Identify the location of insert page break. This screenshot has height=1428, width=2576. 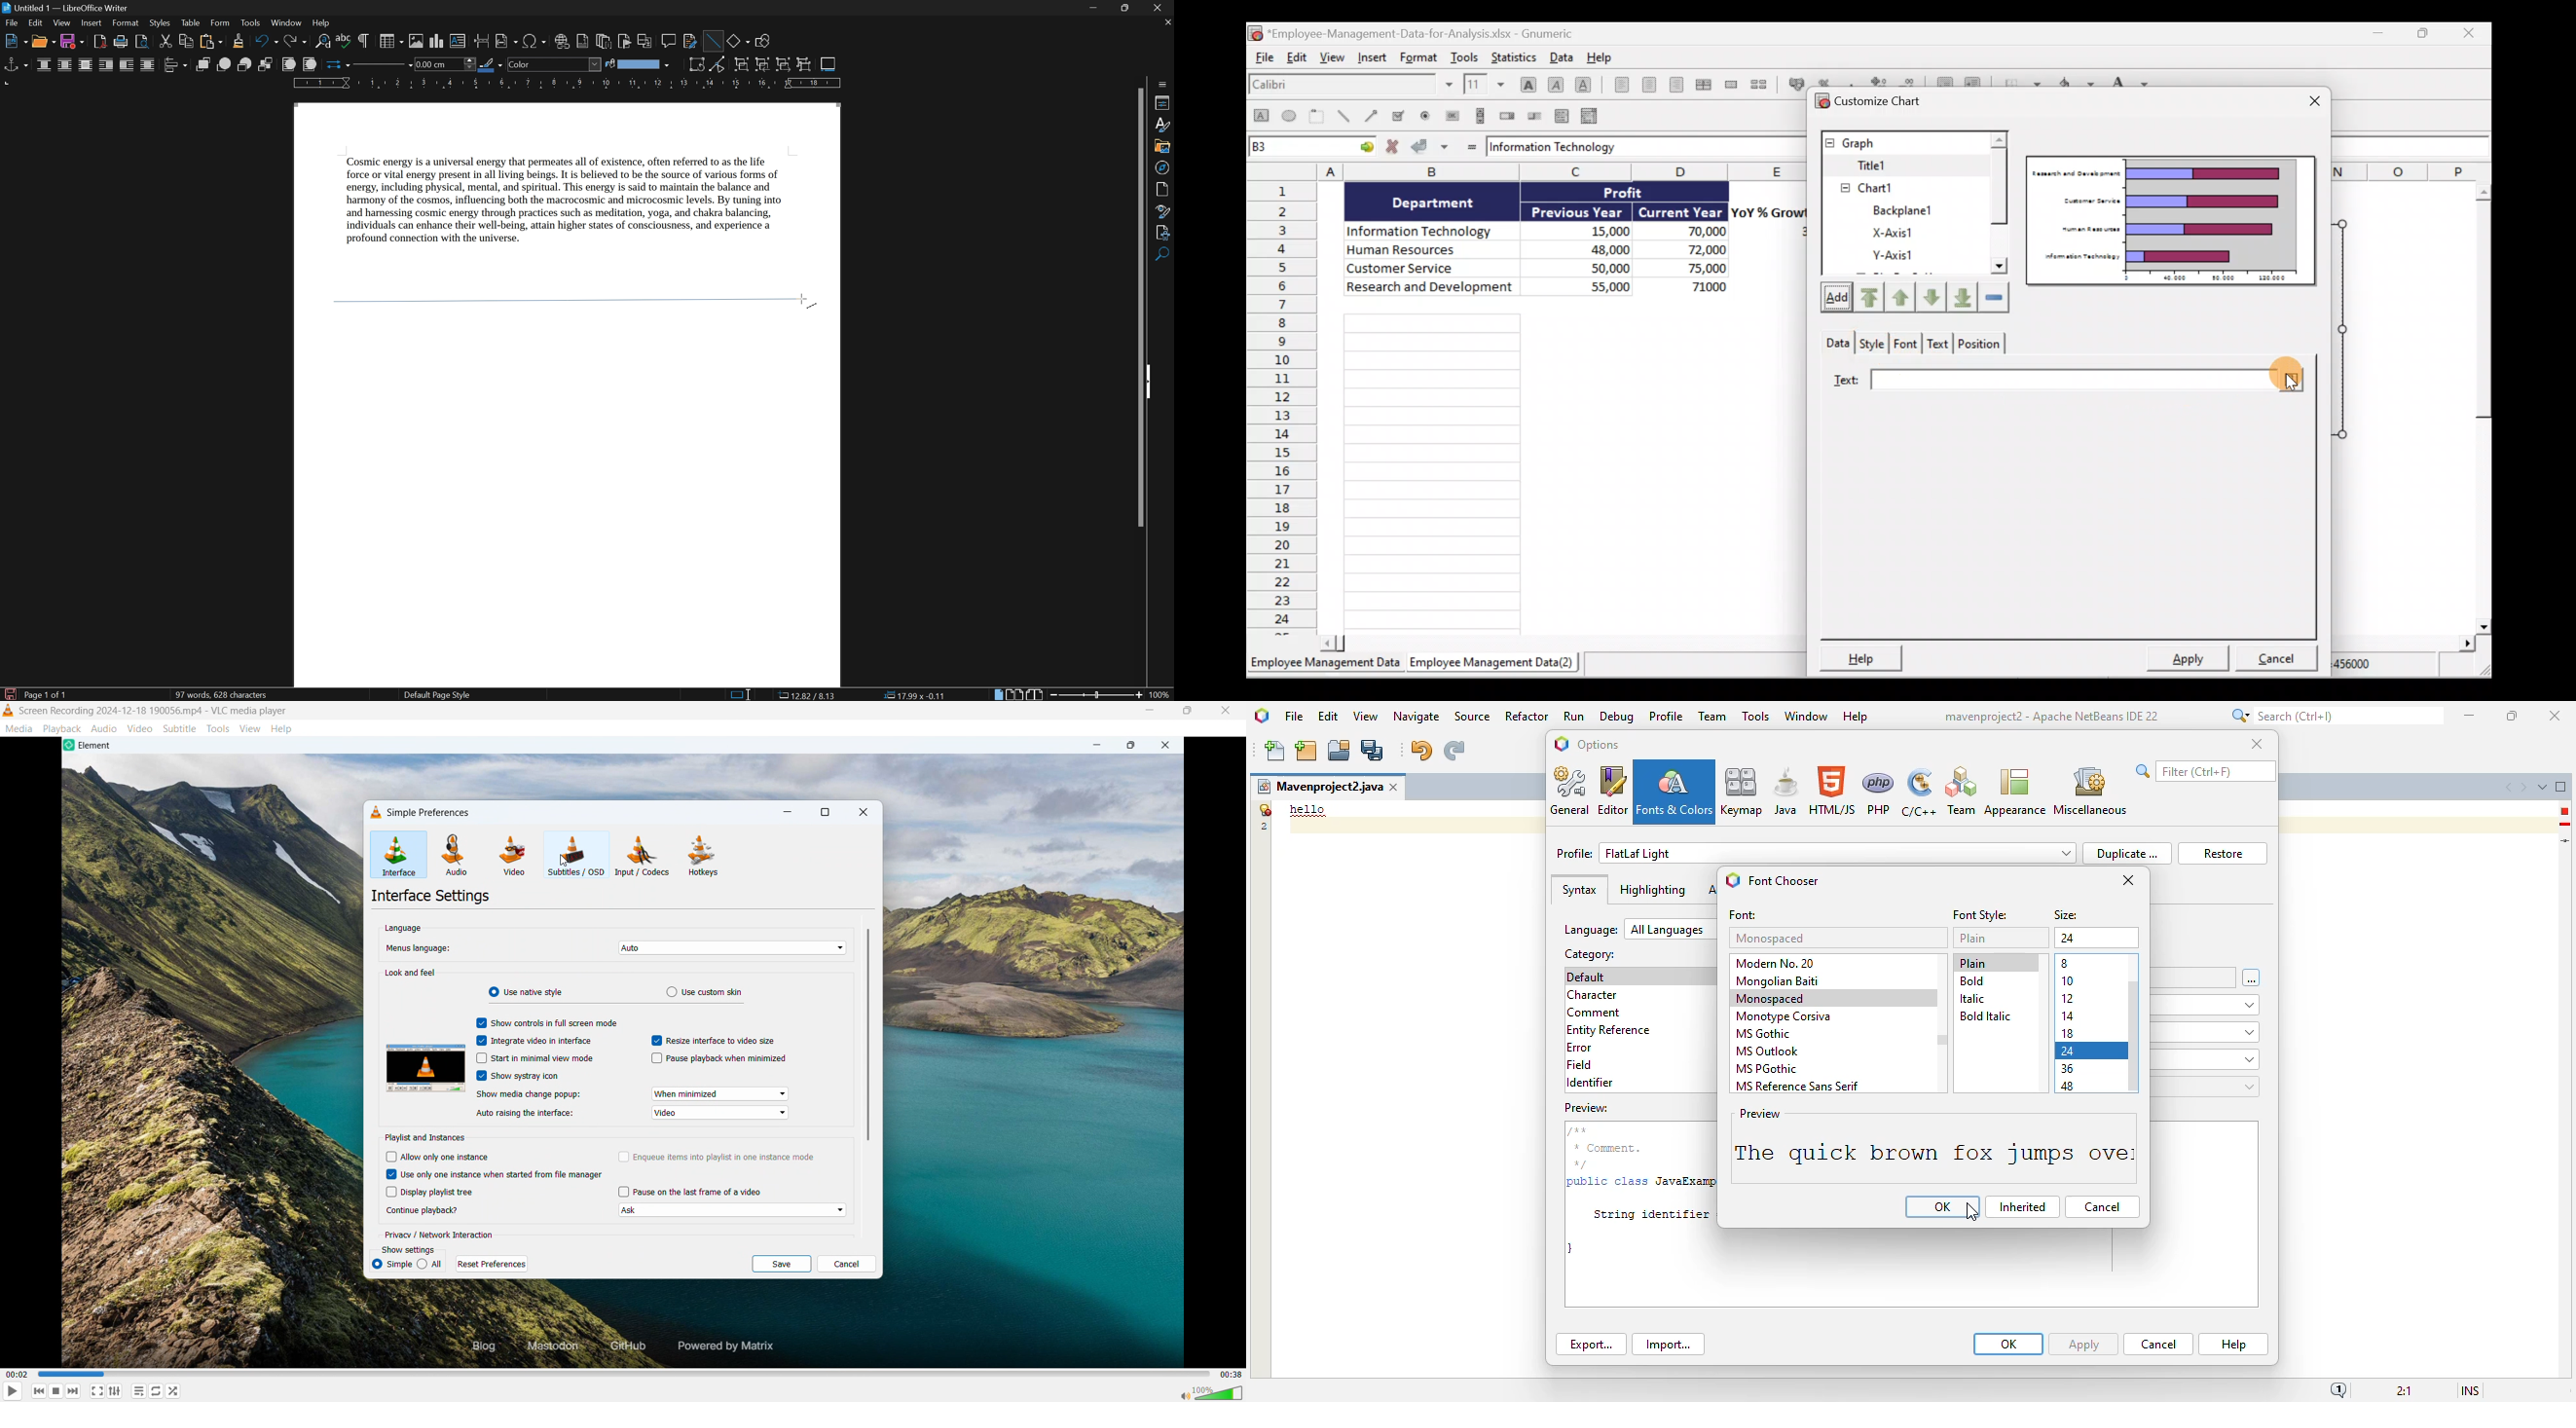
(481, 40).